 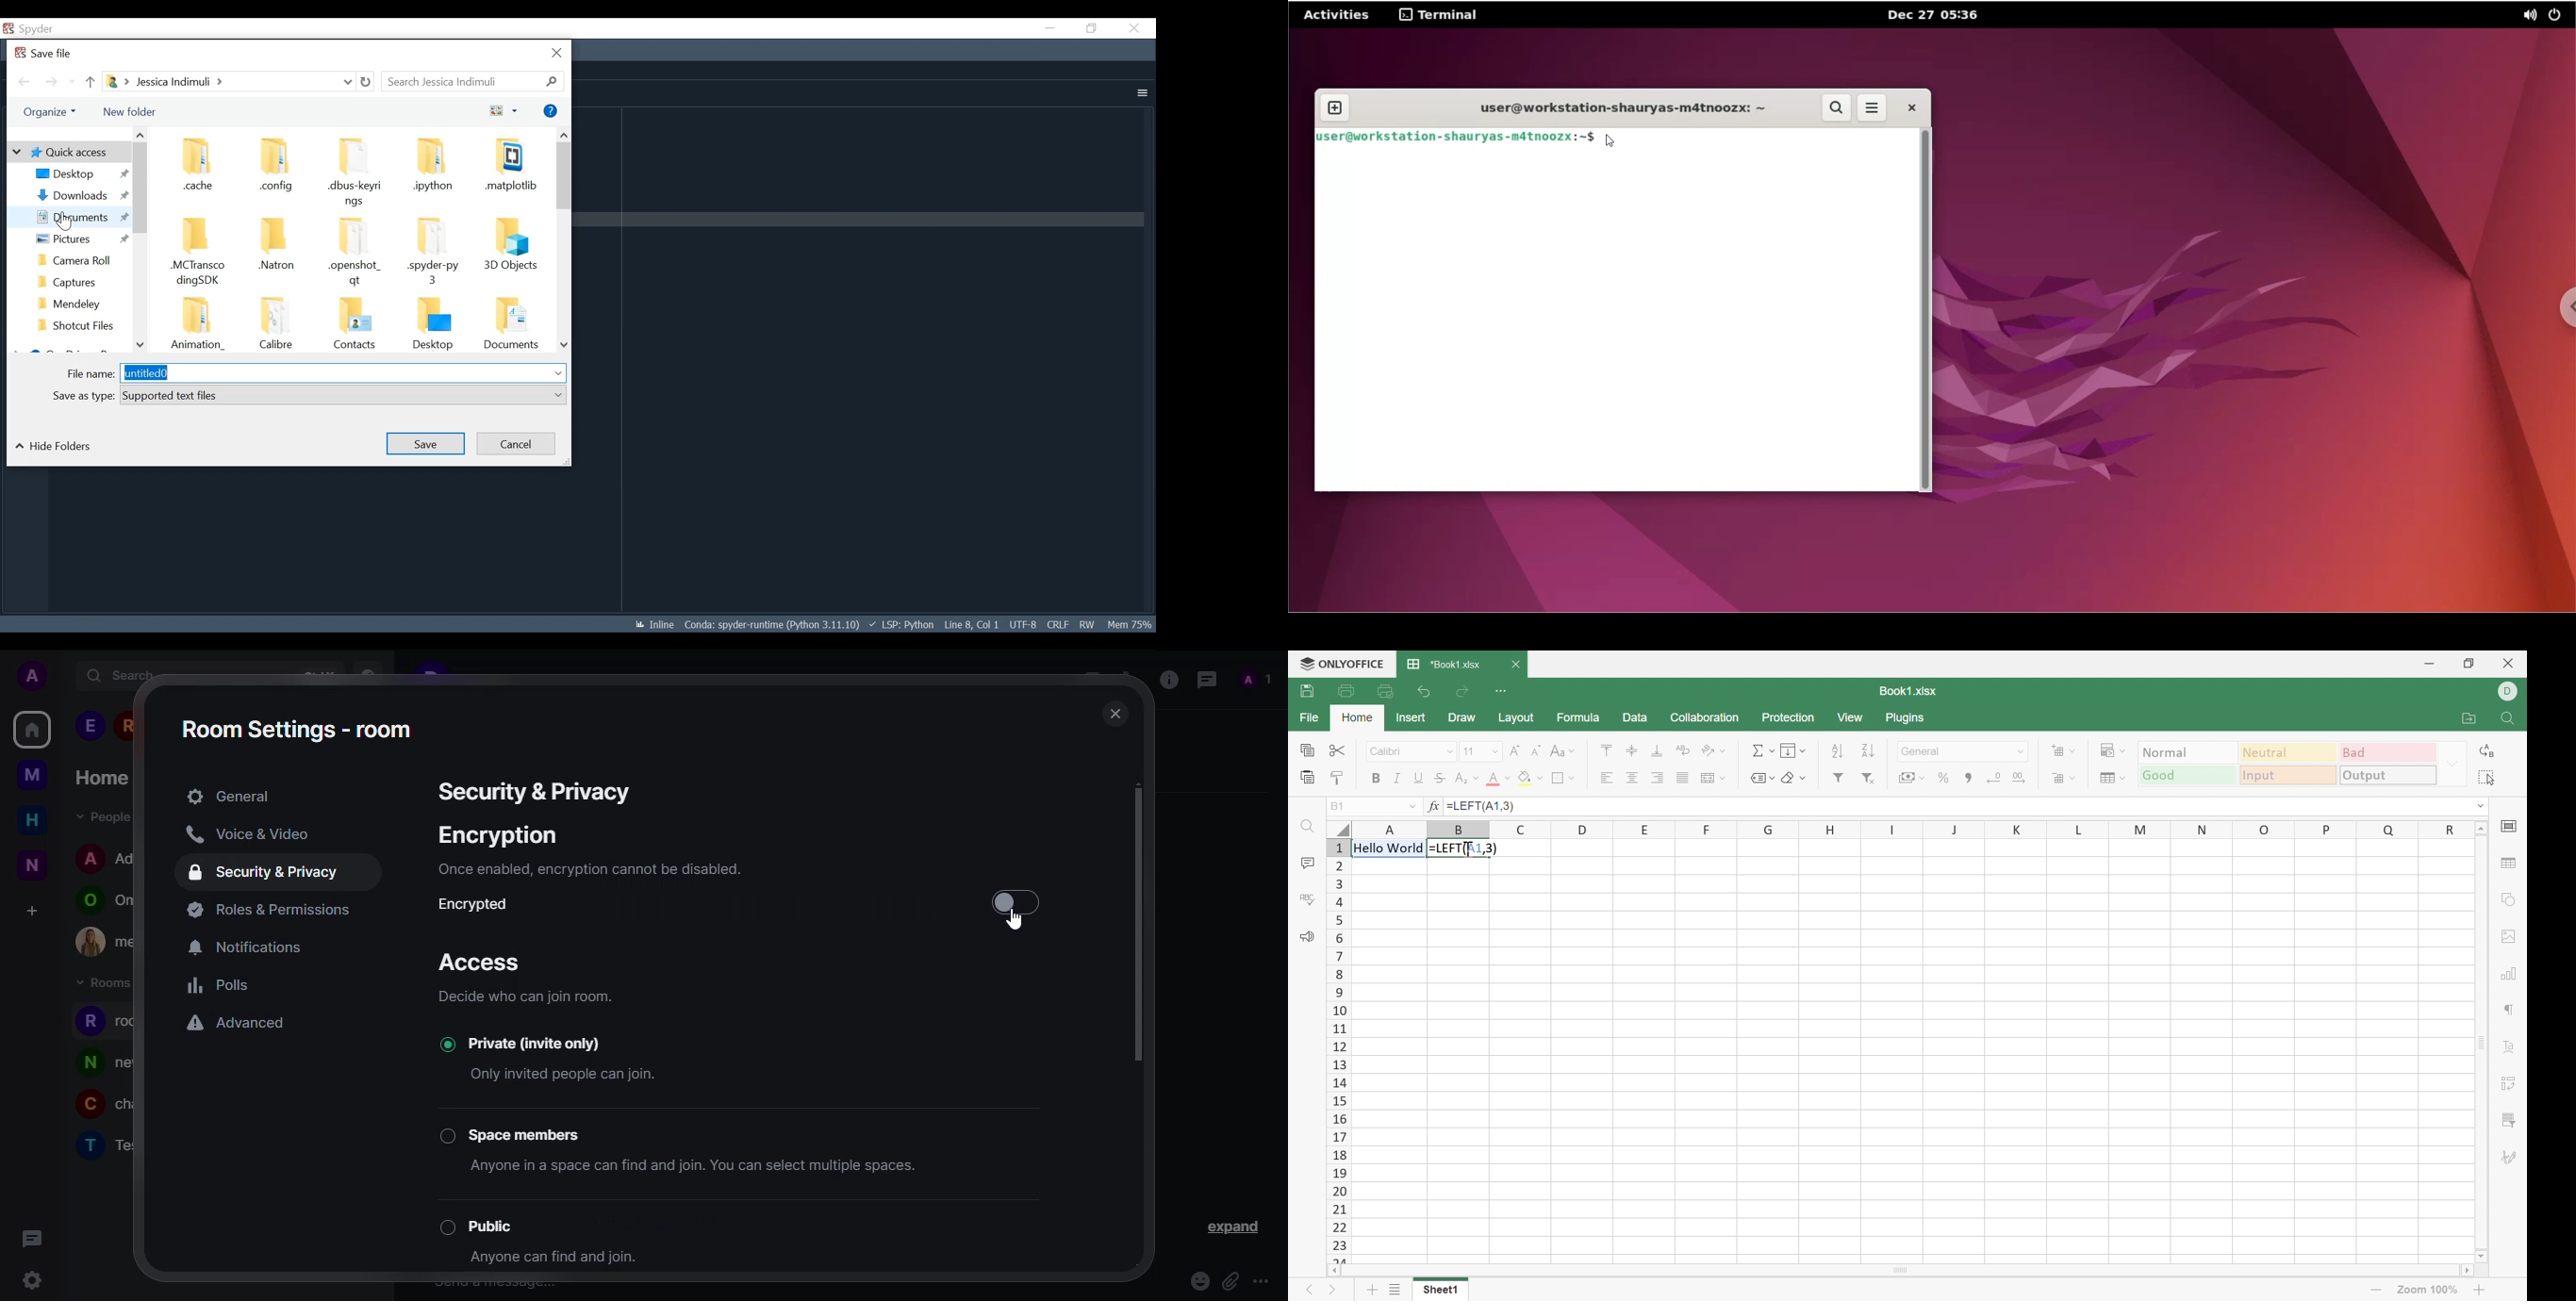 What do you see at coordinates (1331, 1291) in the screenshot?
I see `Next` at bounding box center [1331, 1291].